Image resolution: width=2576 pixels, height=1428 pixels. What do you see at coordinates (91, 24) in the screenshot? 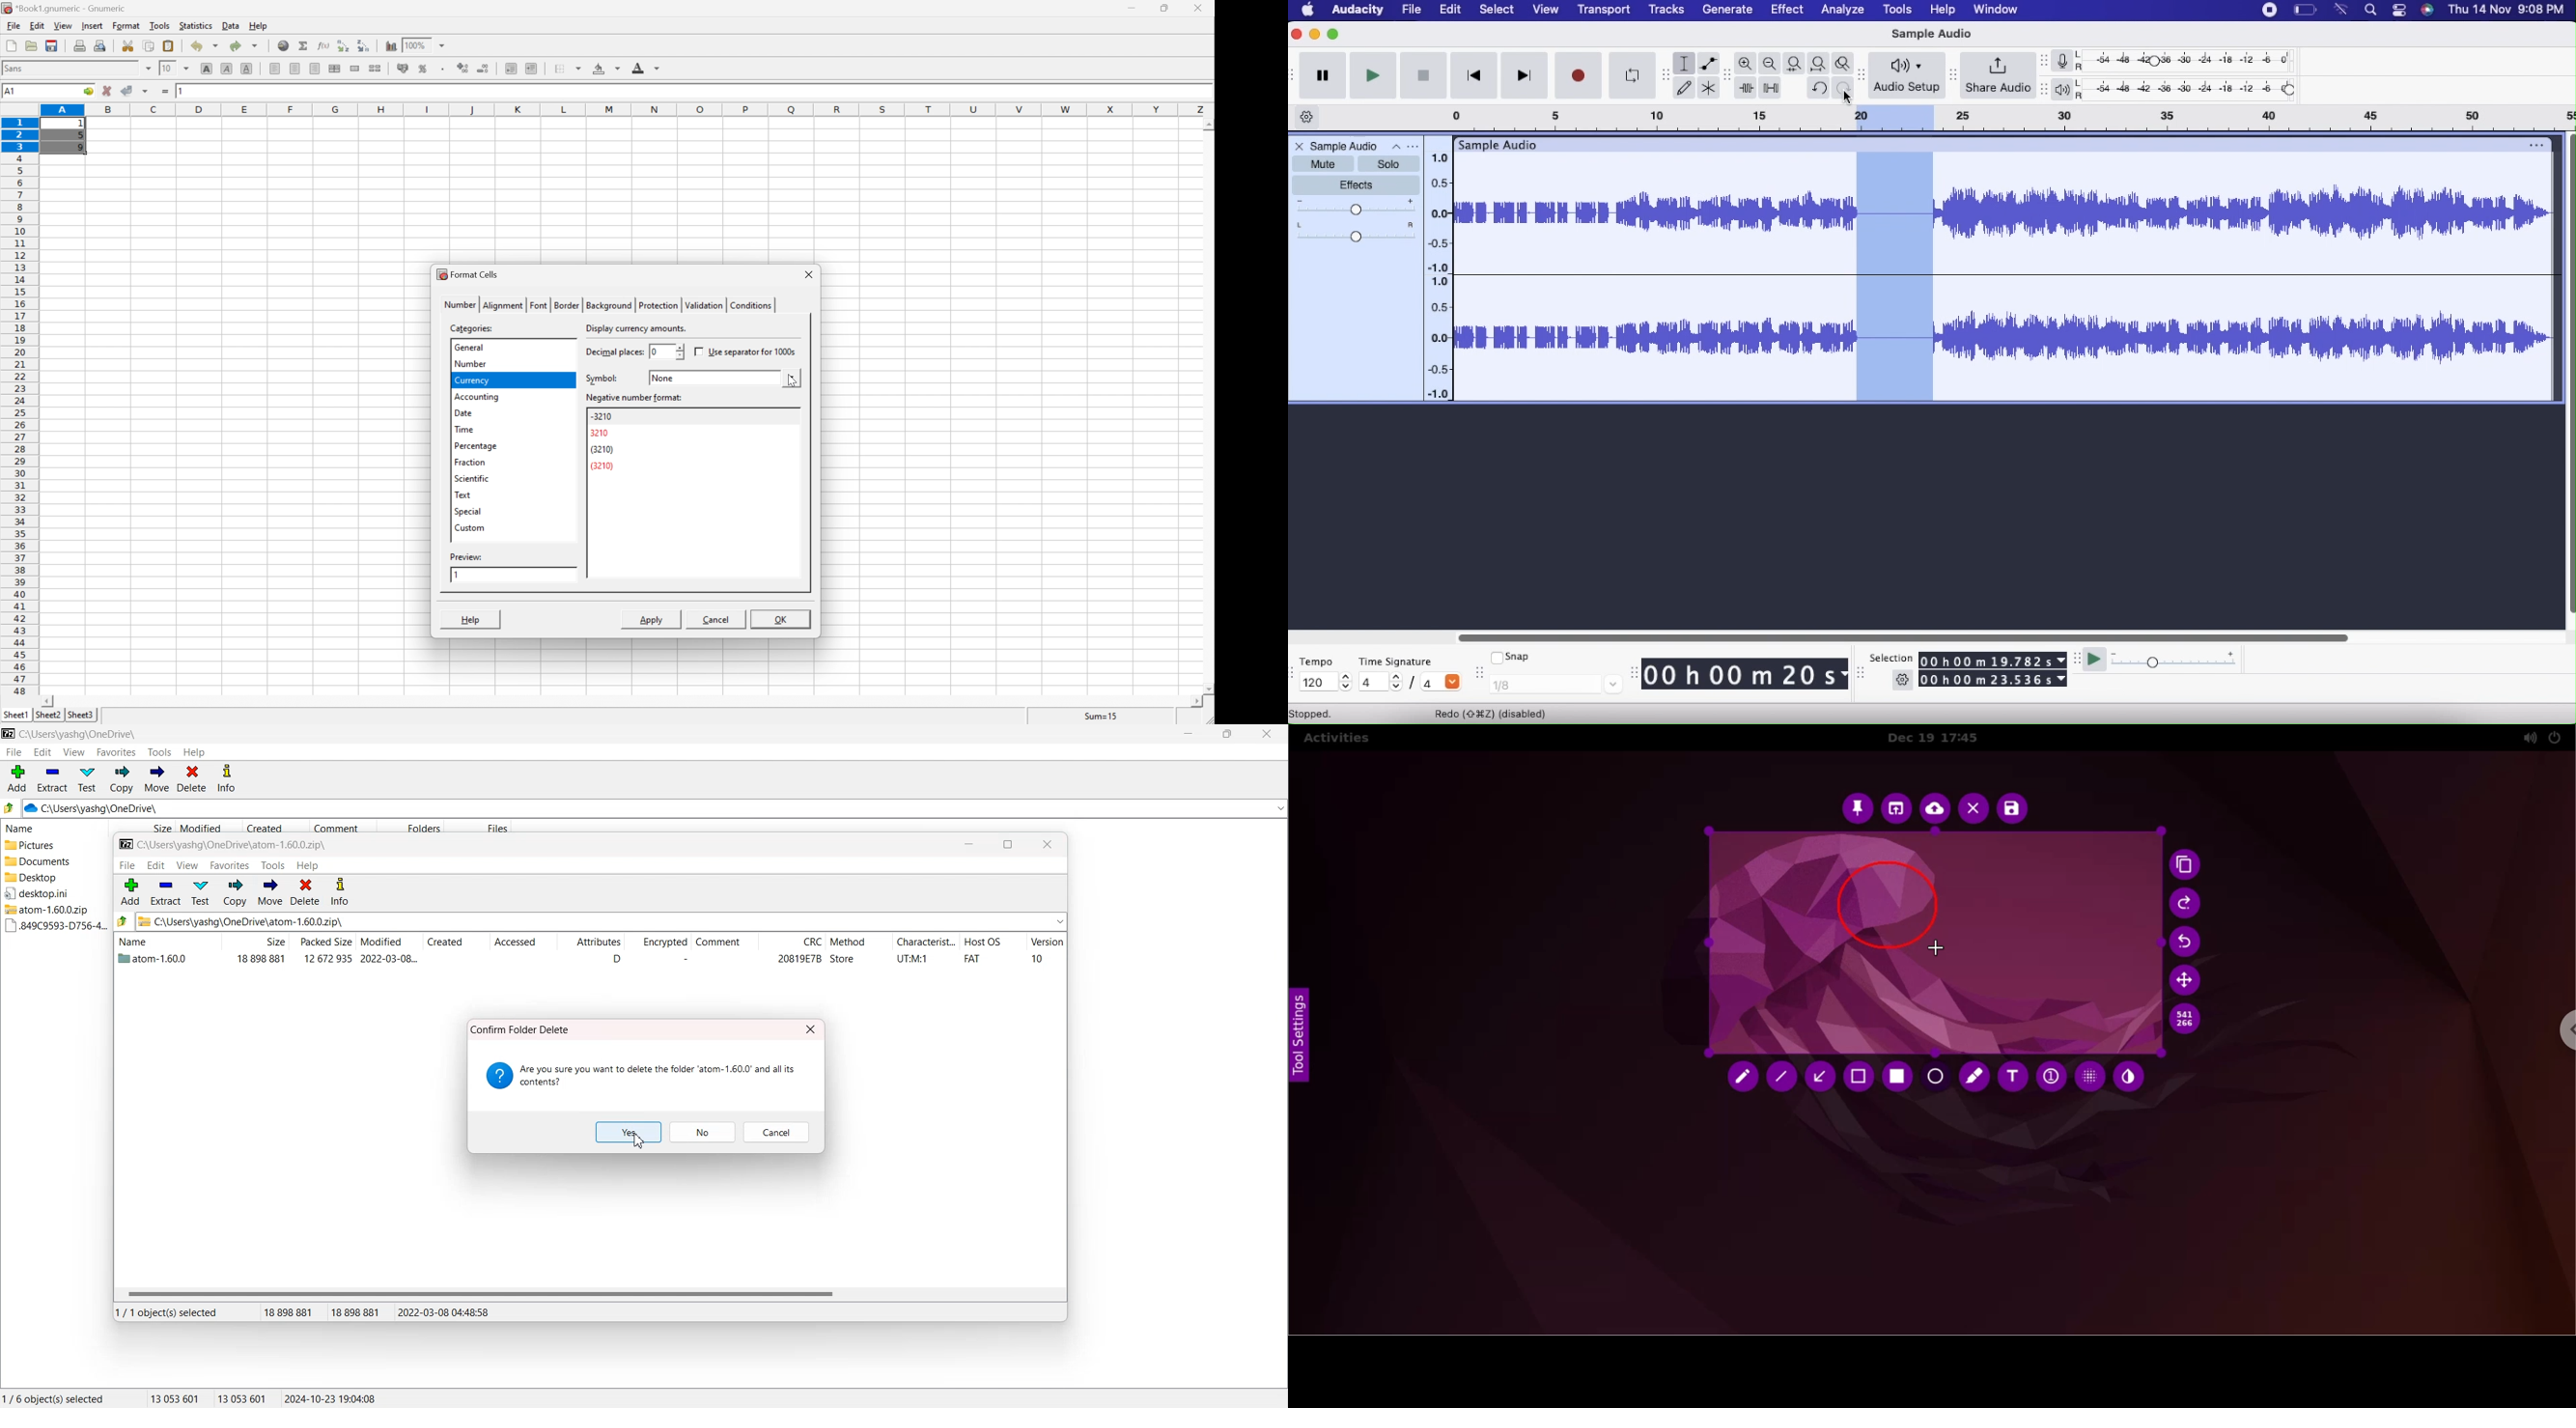
I see `insert` at bounding box center [91, 24].